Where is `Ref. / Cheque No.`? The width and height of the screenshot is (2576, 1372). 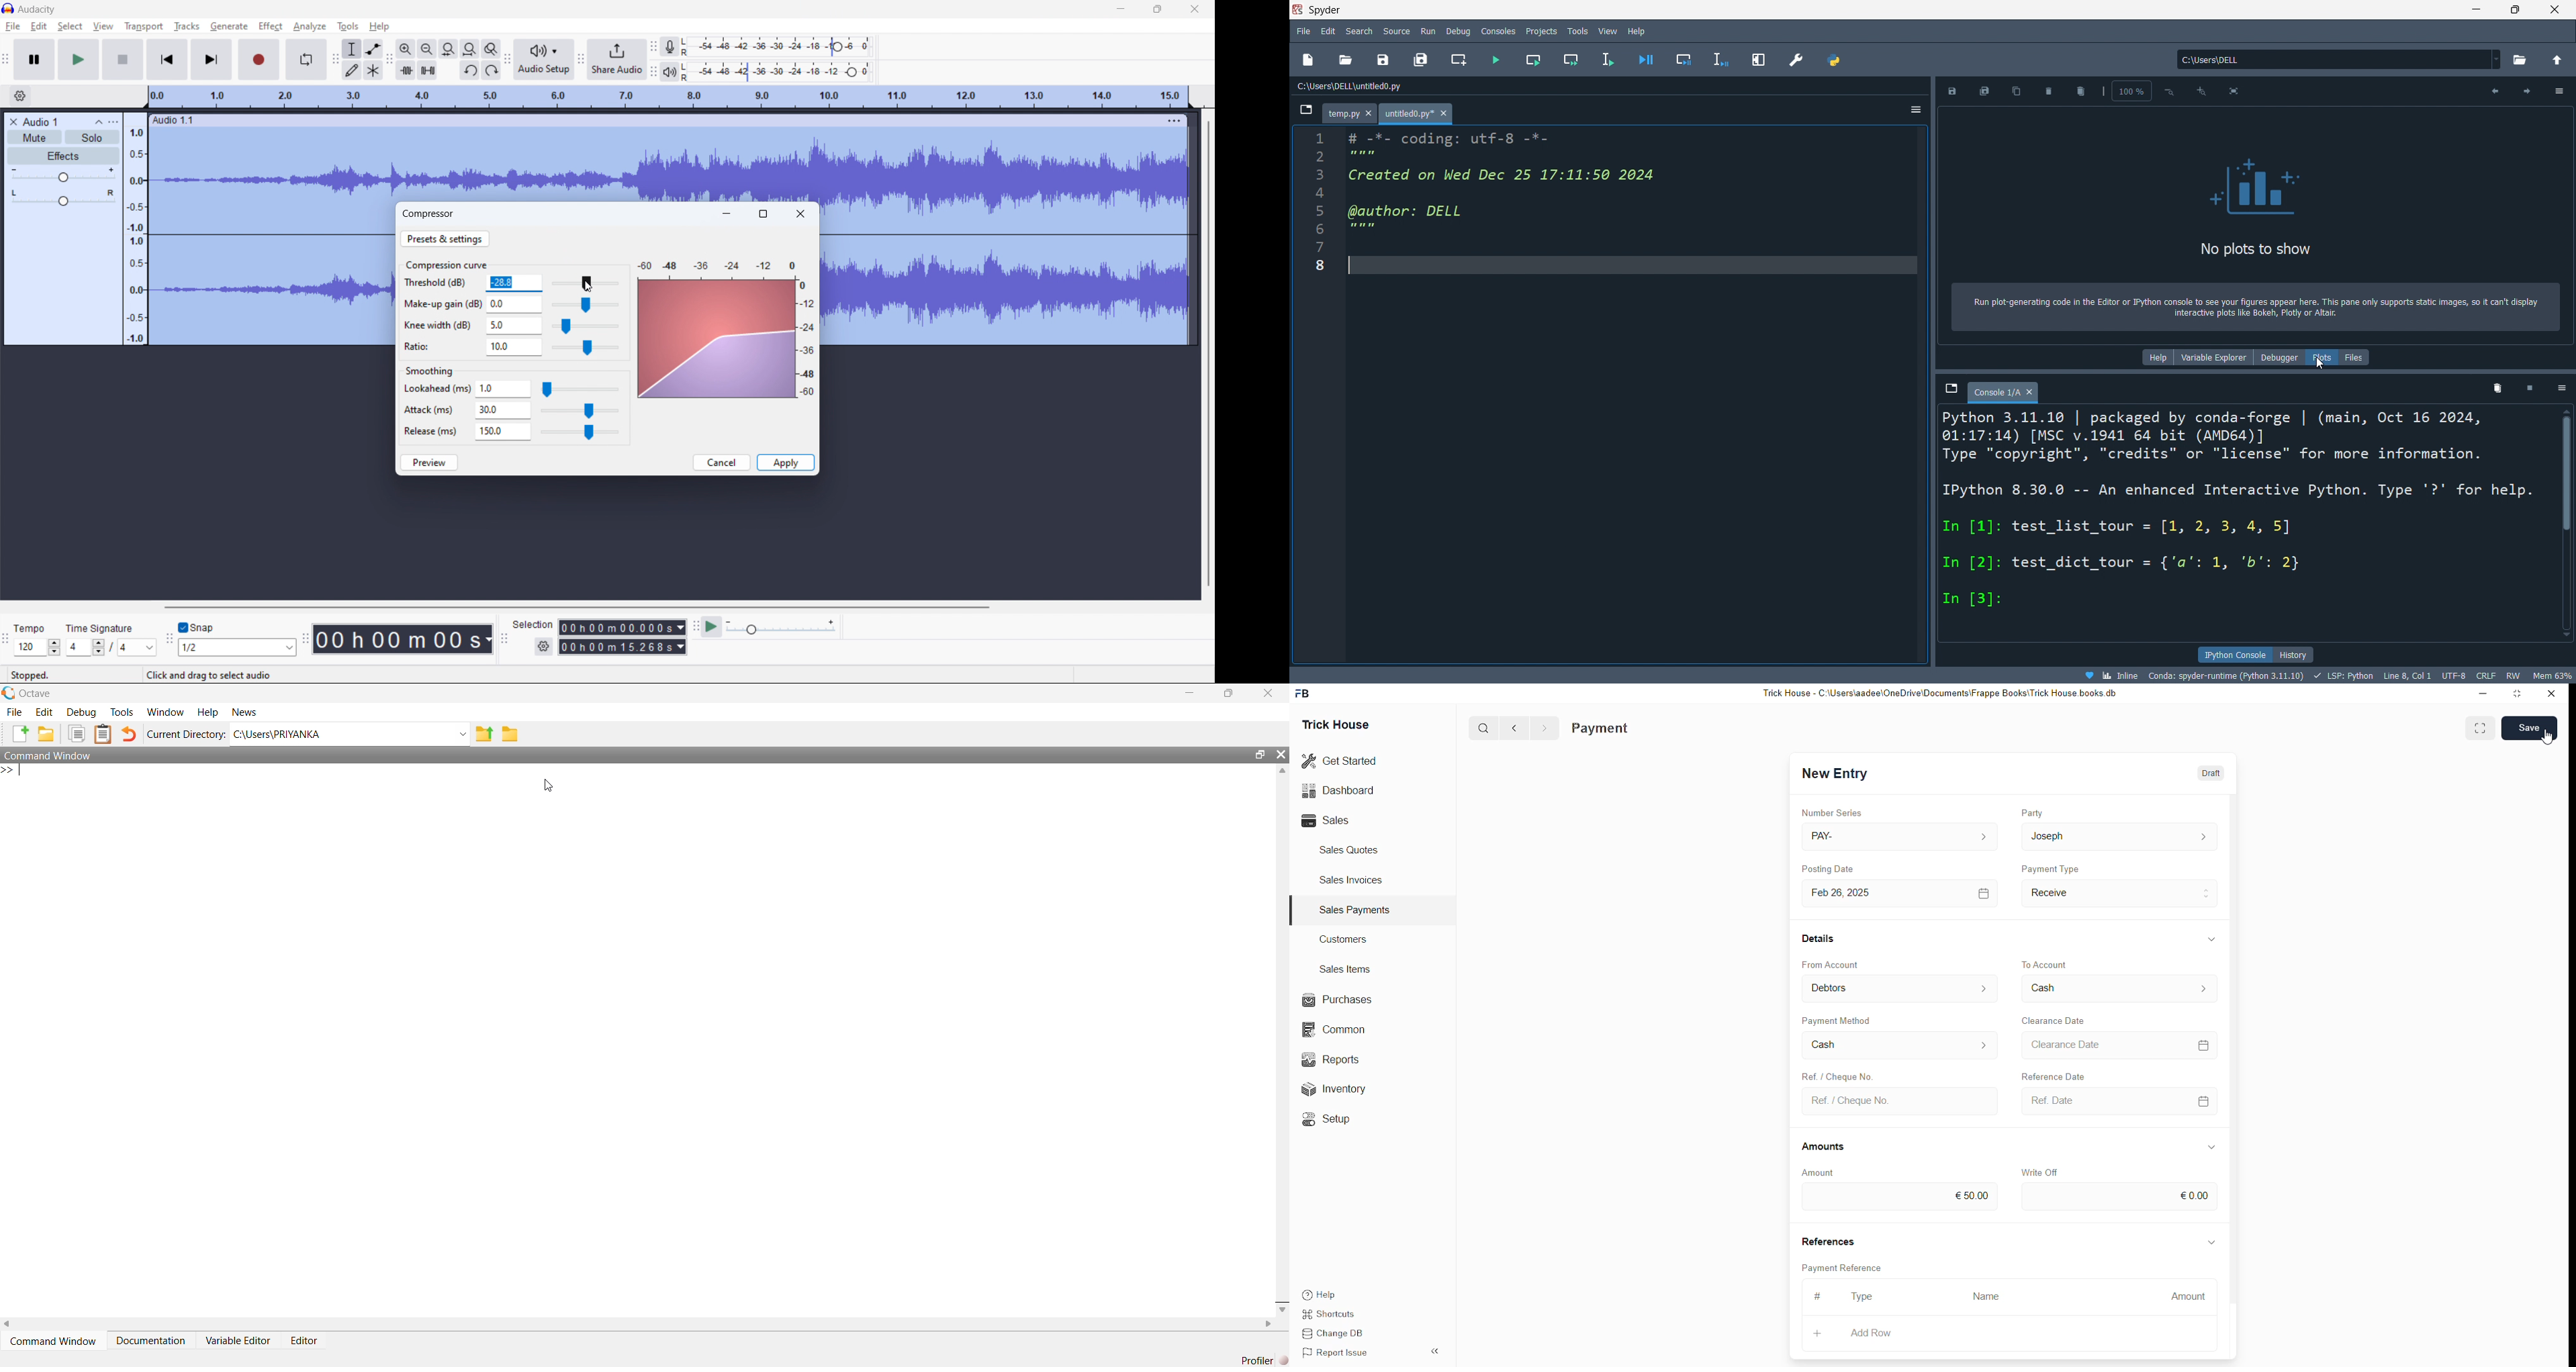
Ref. / Cheque No. is located at coordinates (1836, 1075).